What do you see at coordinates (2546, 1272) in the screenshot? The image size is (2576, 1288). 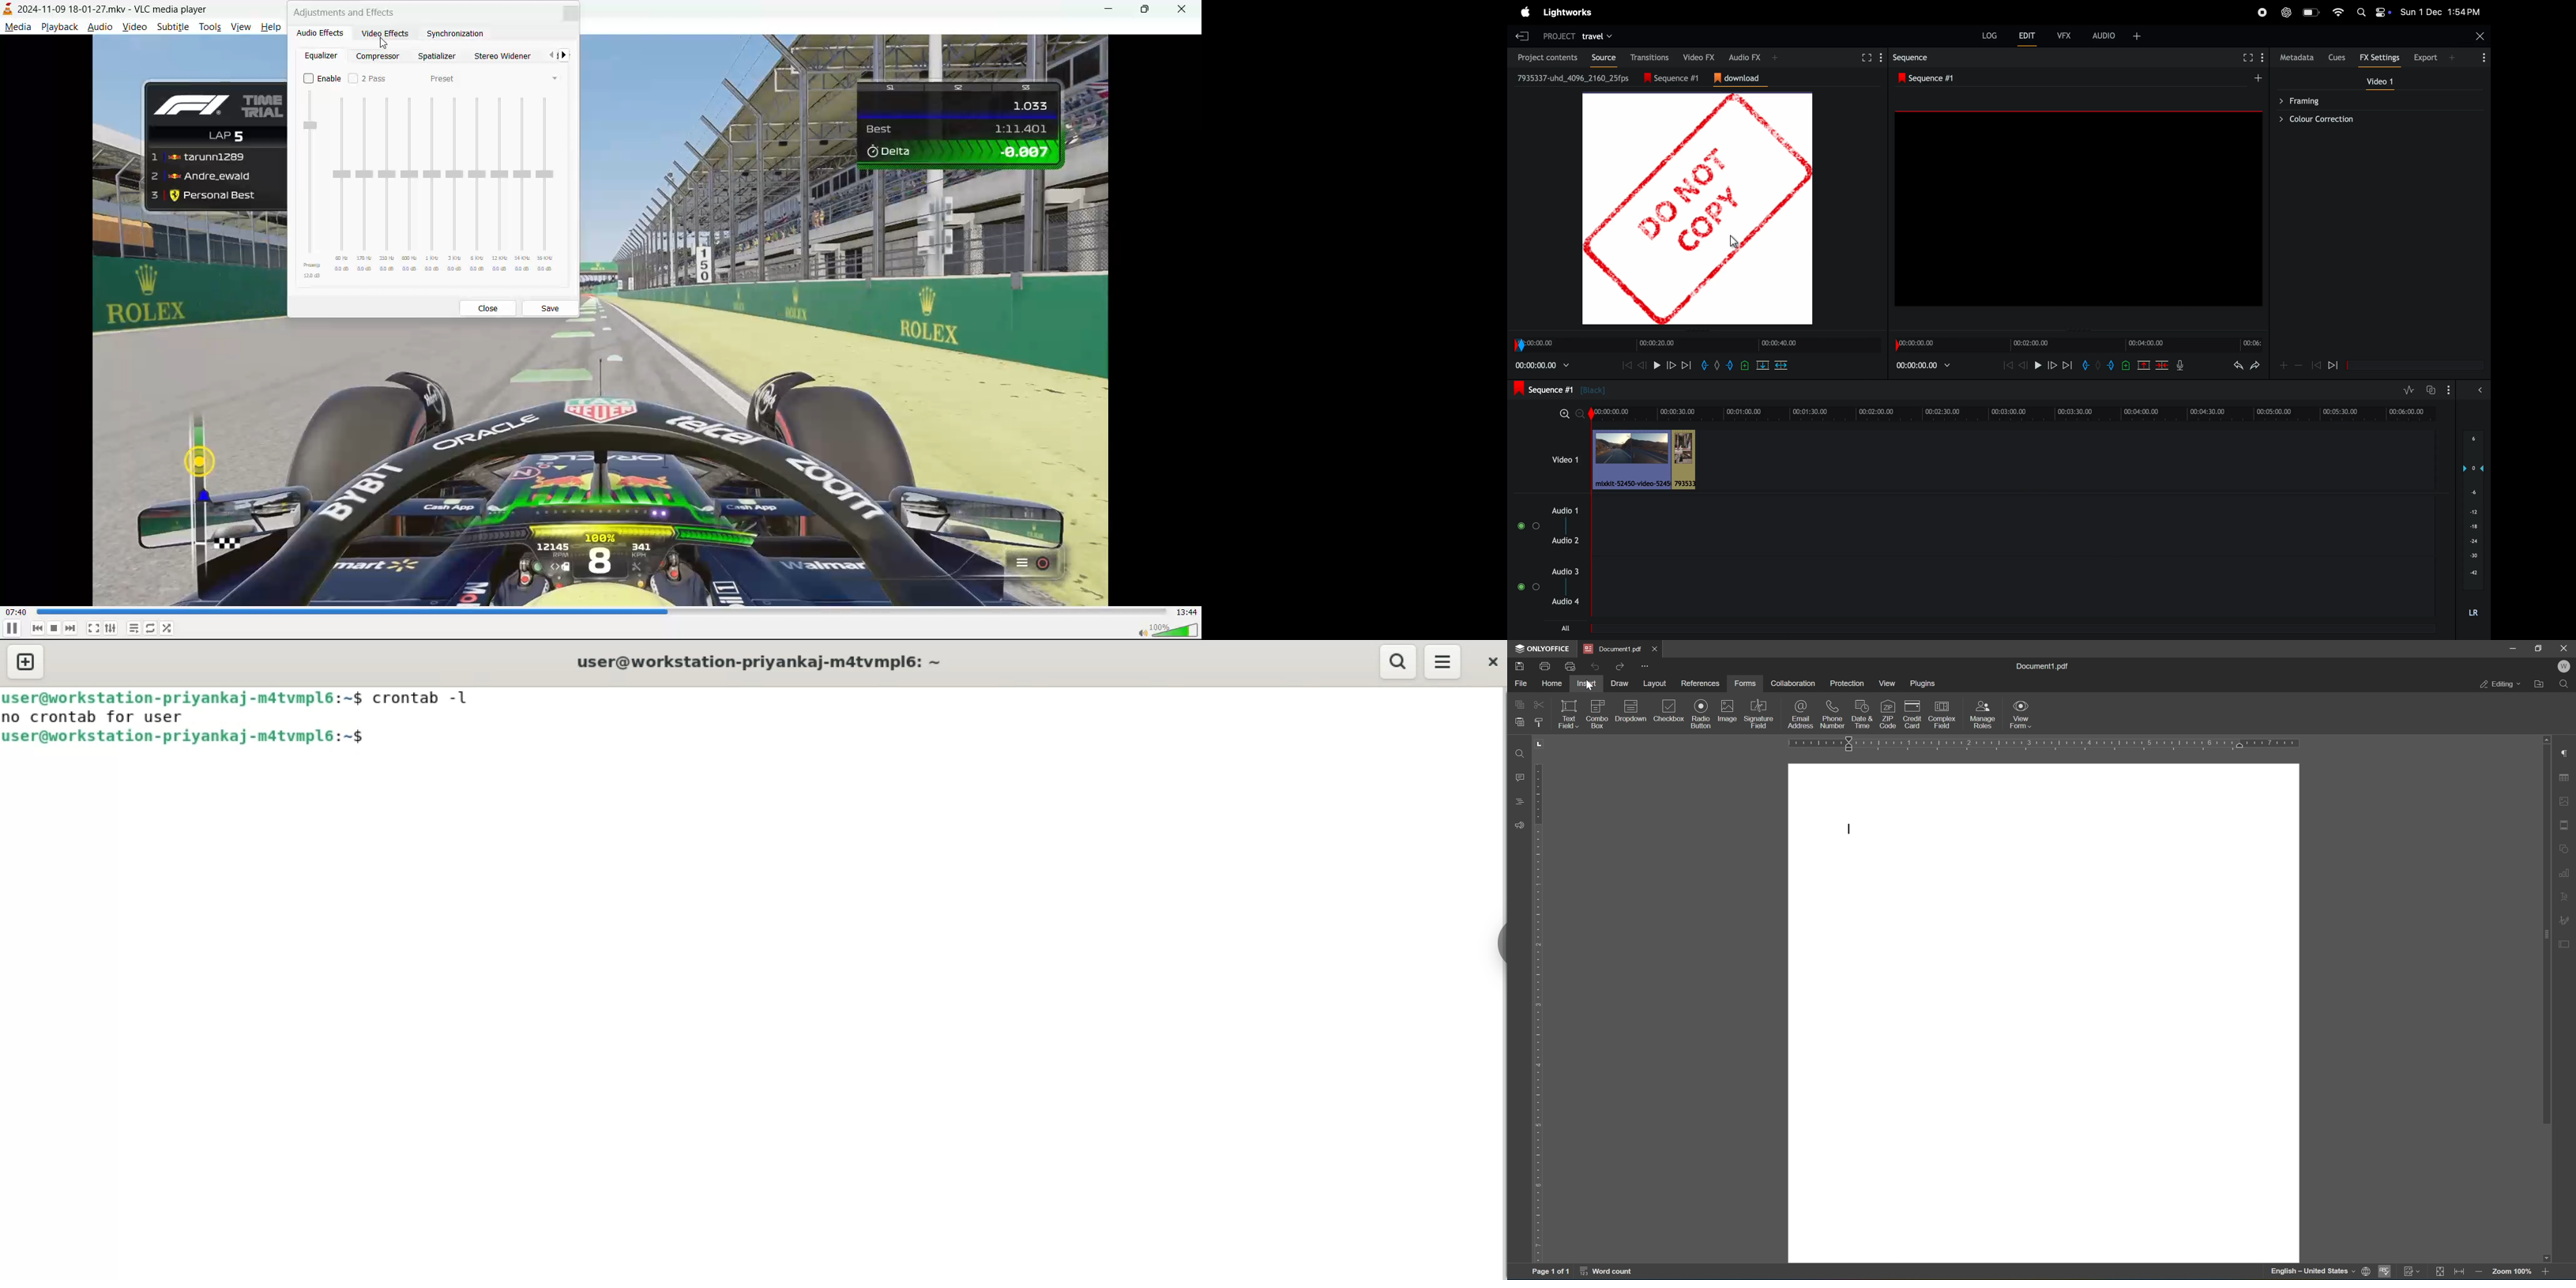 I see `zoom in` at bounding box center [2546, 1272].